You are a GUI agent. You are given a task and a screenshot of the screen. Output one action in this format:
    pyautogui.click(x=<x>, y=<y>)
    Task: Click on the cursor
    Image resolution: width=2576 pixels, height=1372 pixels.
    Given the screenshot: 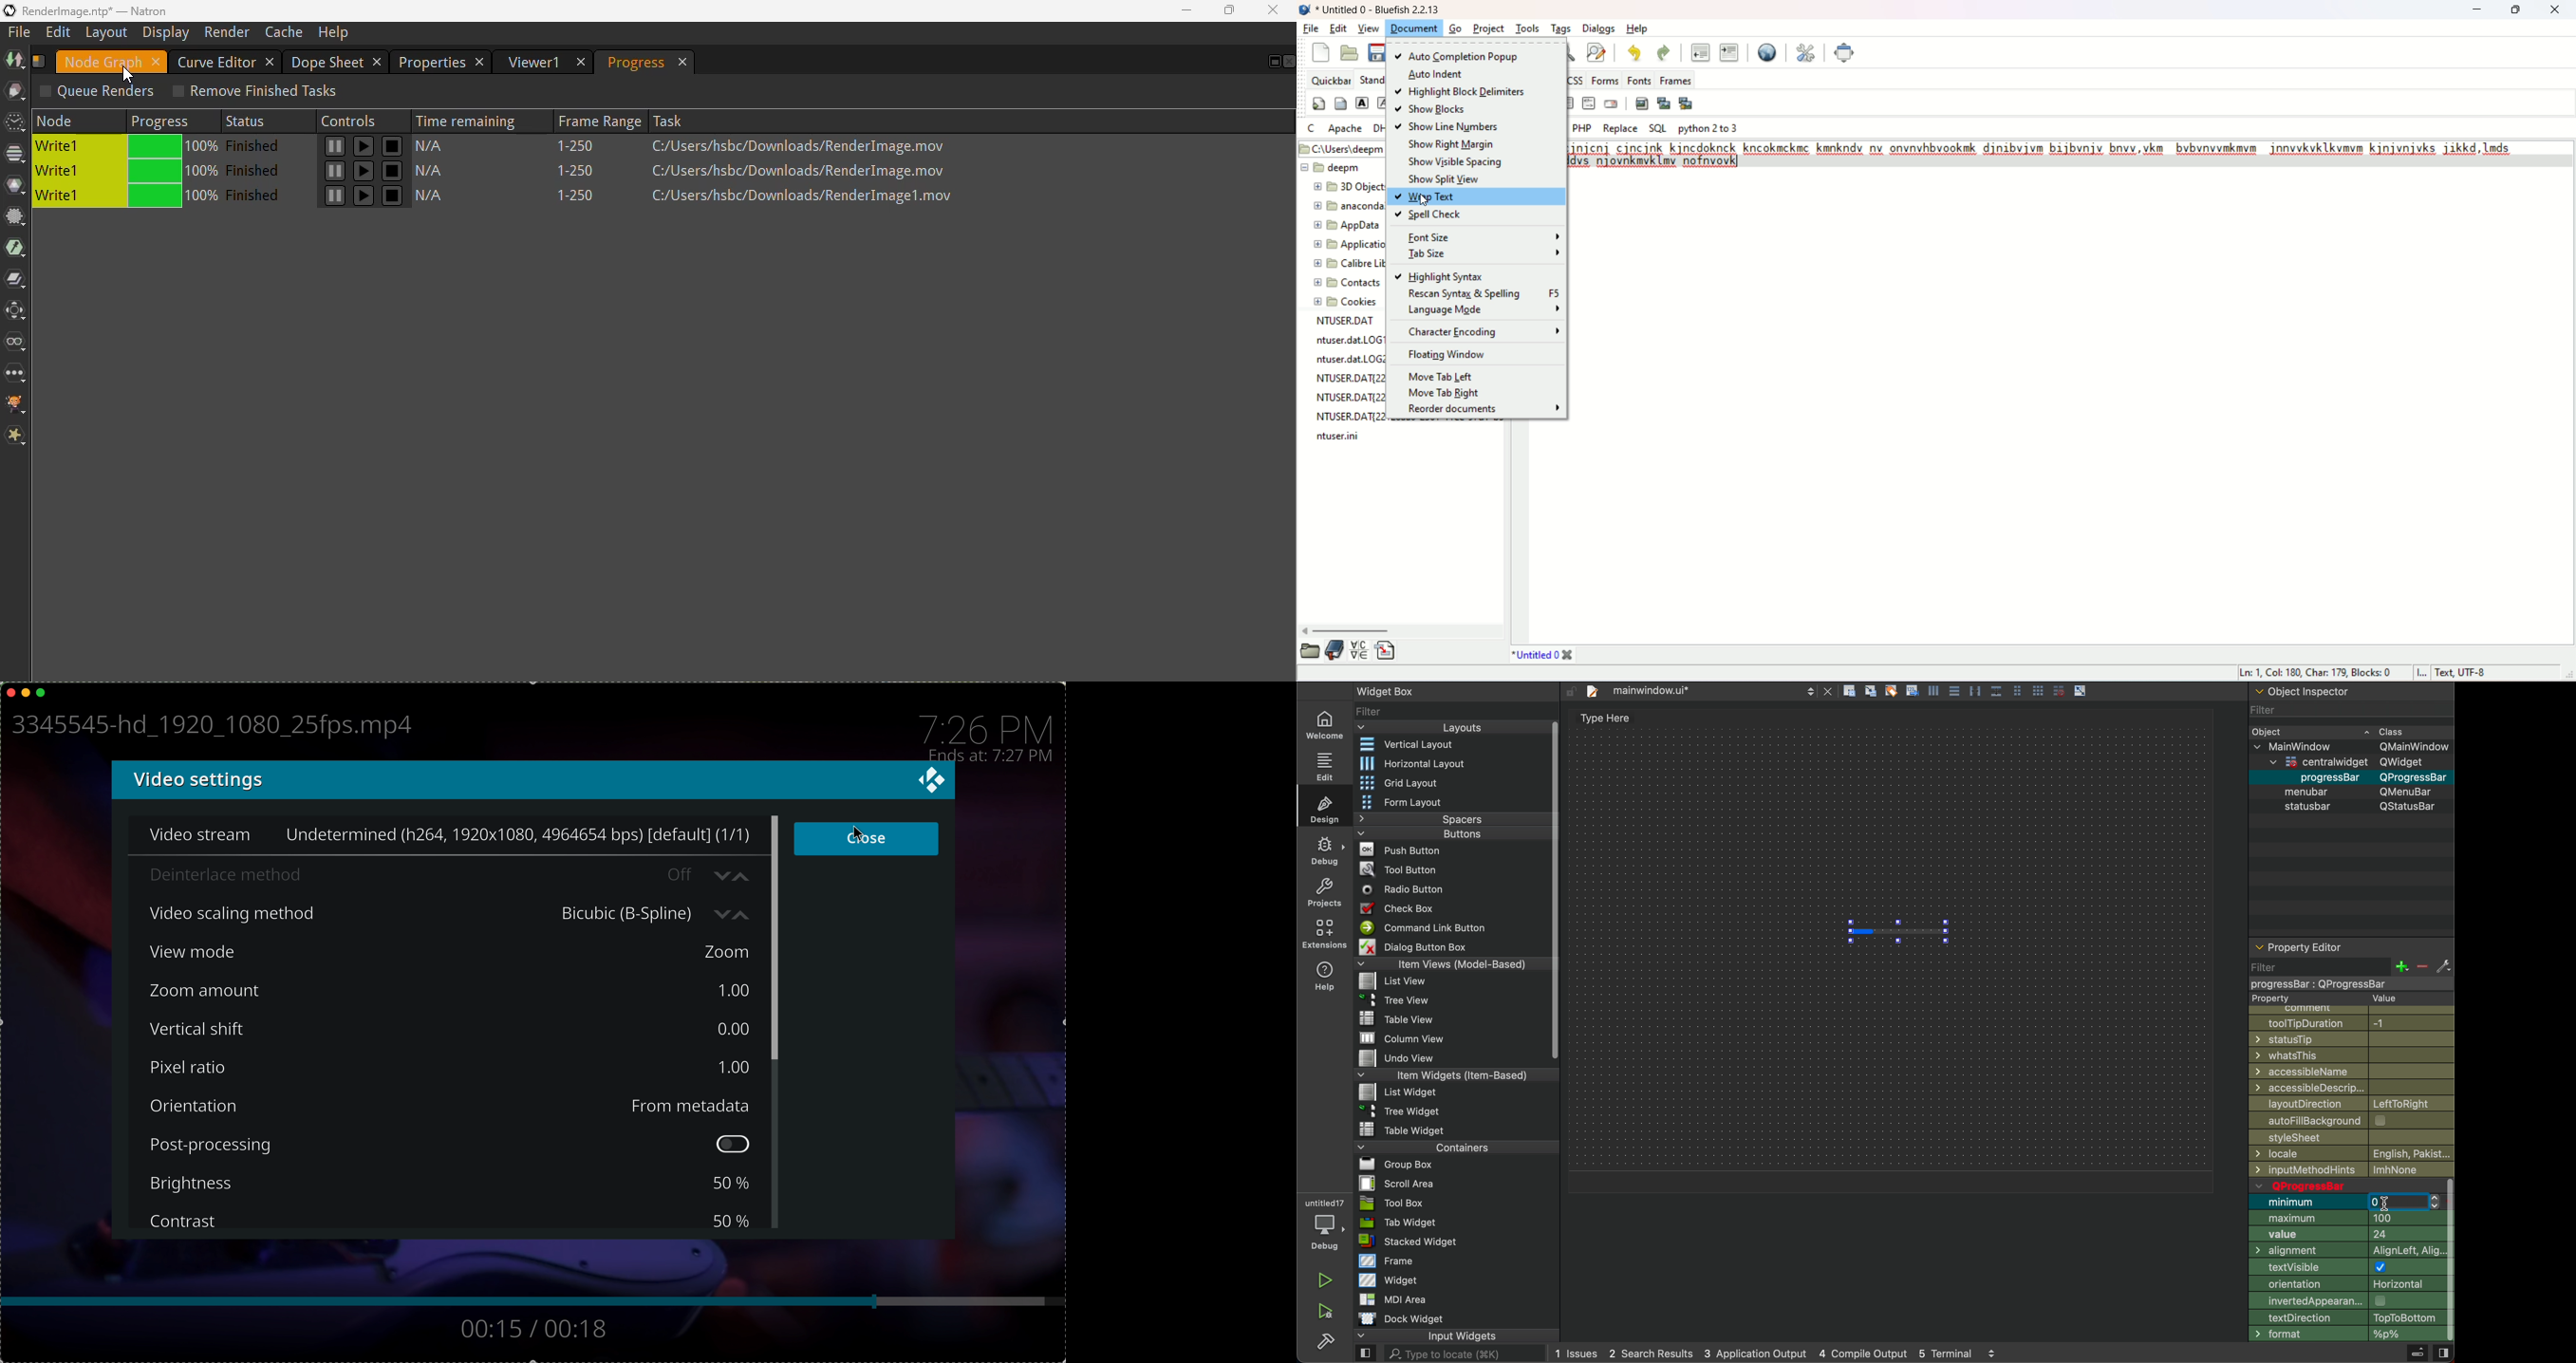 What is the action you would take?
    pyautogui.click(x=2386, y=1204)
    